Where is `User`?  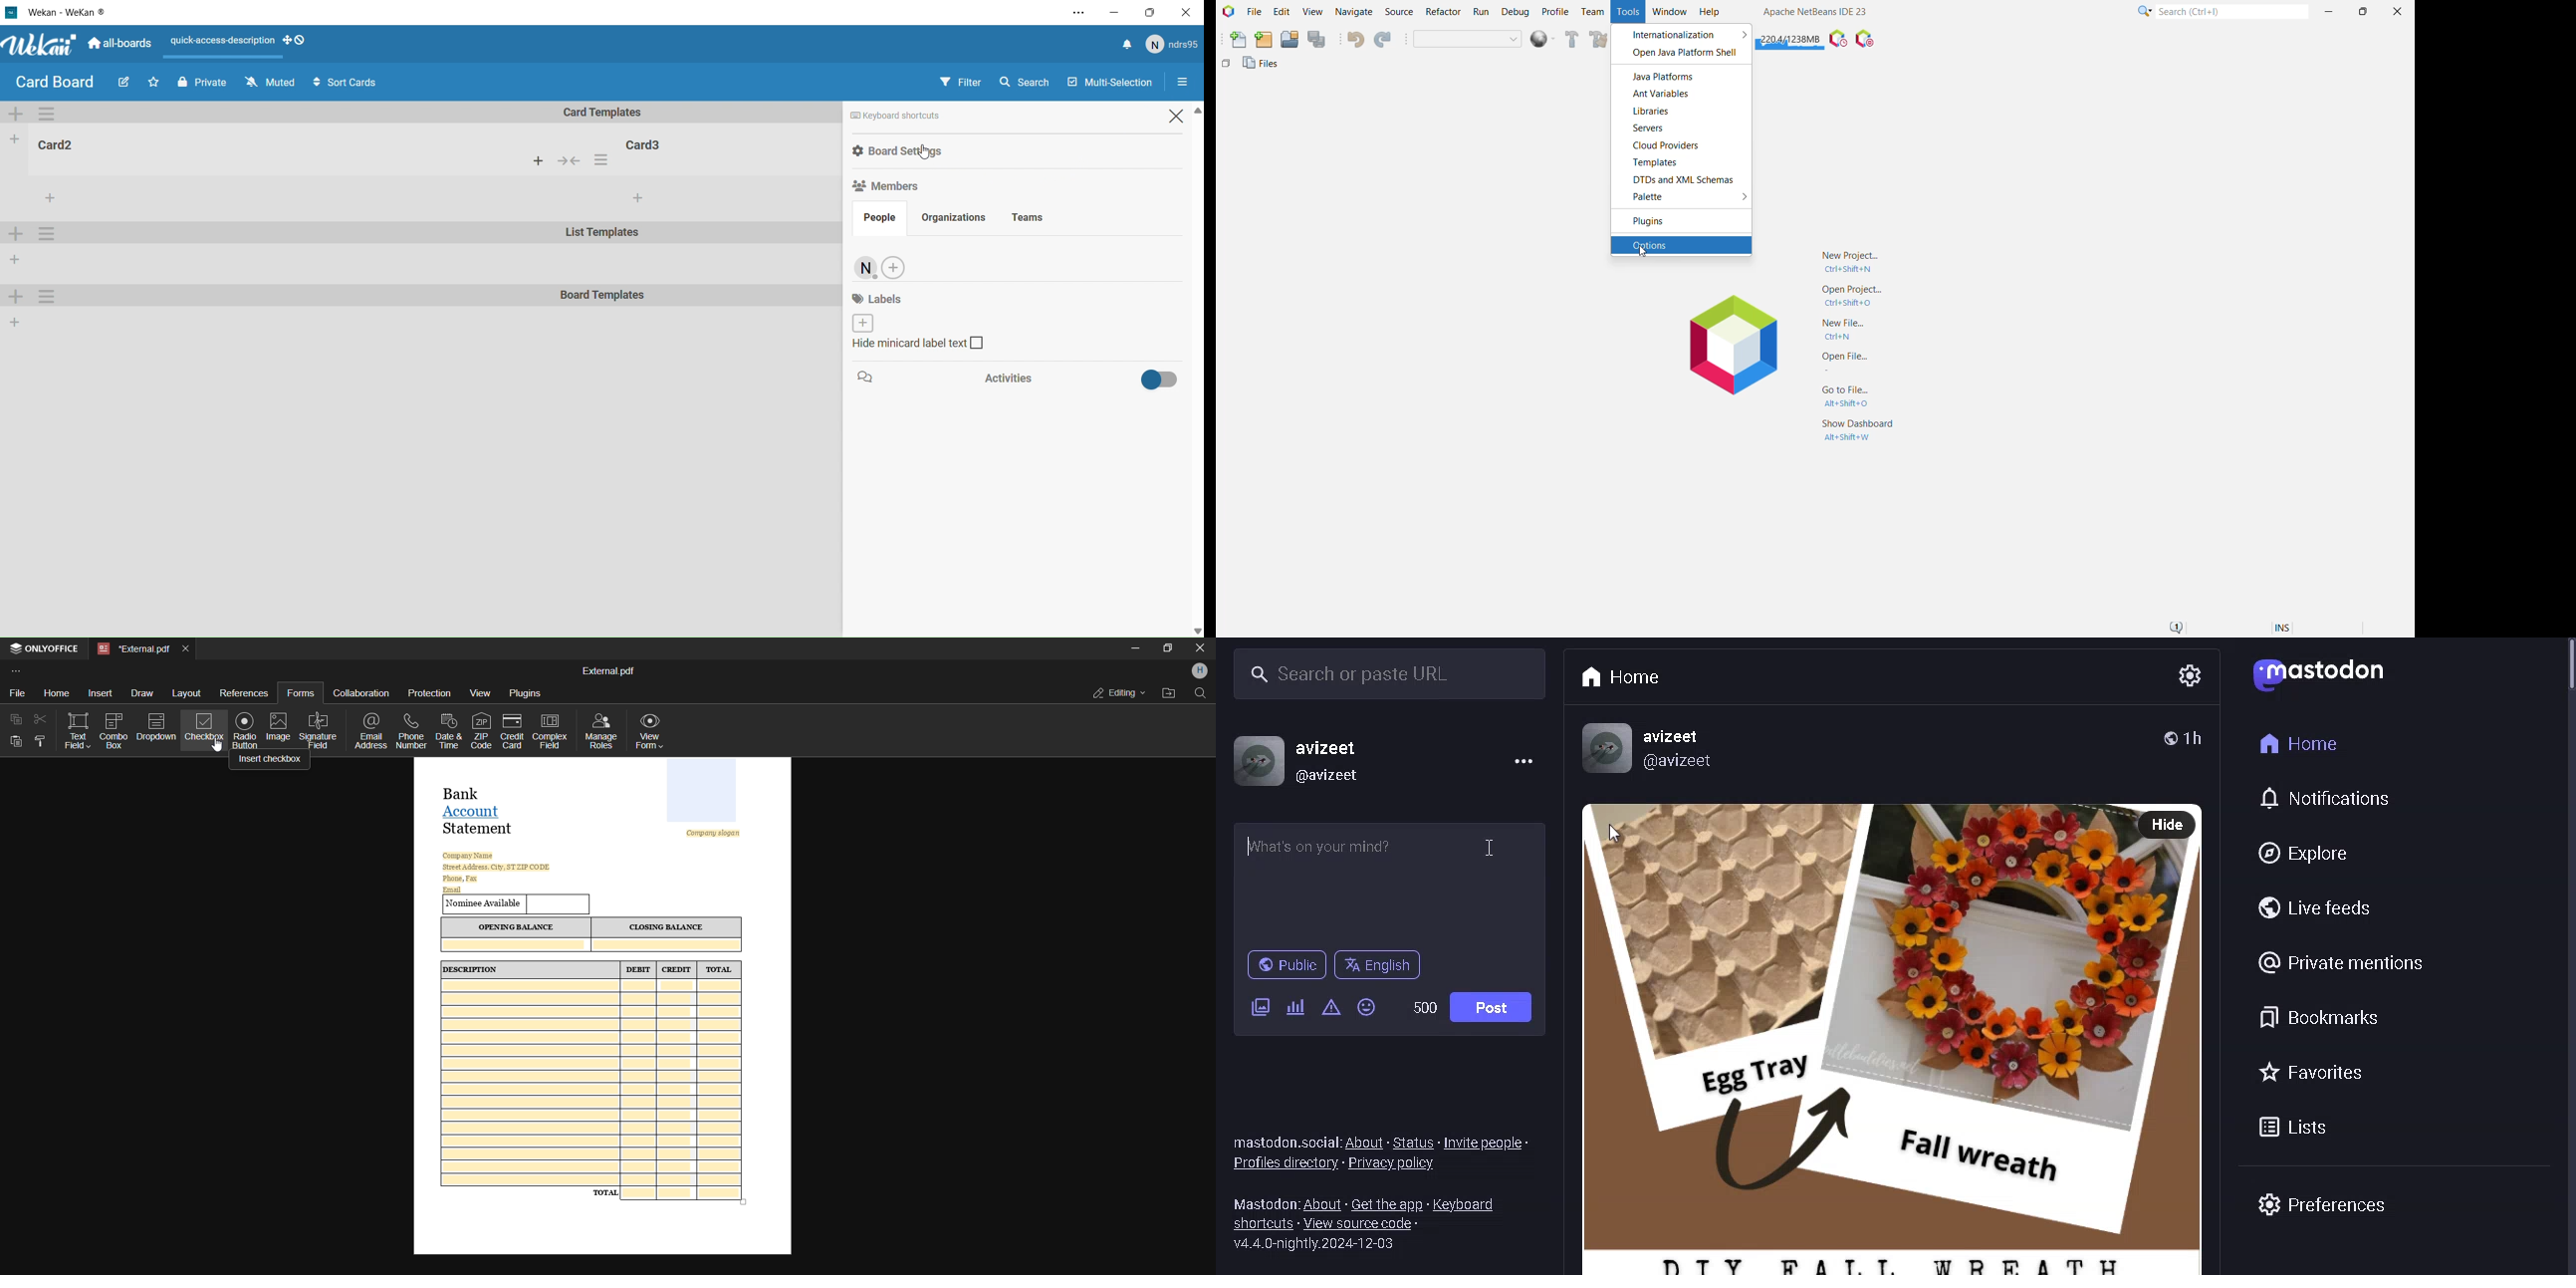 User is located at coordinates (866, 269).